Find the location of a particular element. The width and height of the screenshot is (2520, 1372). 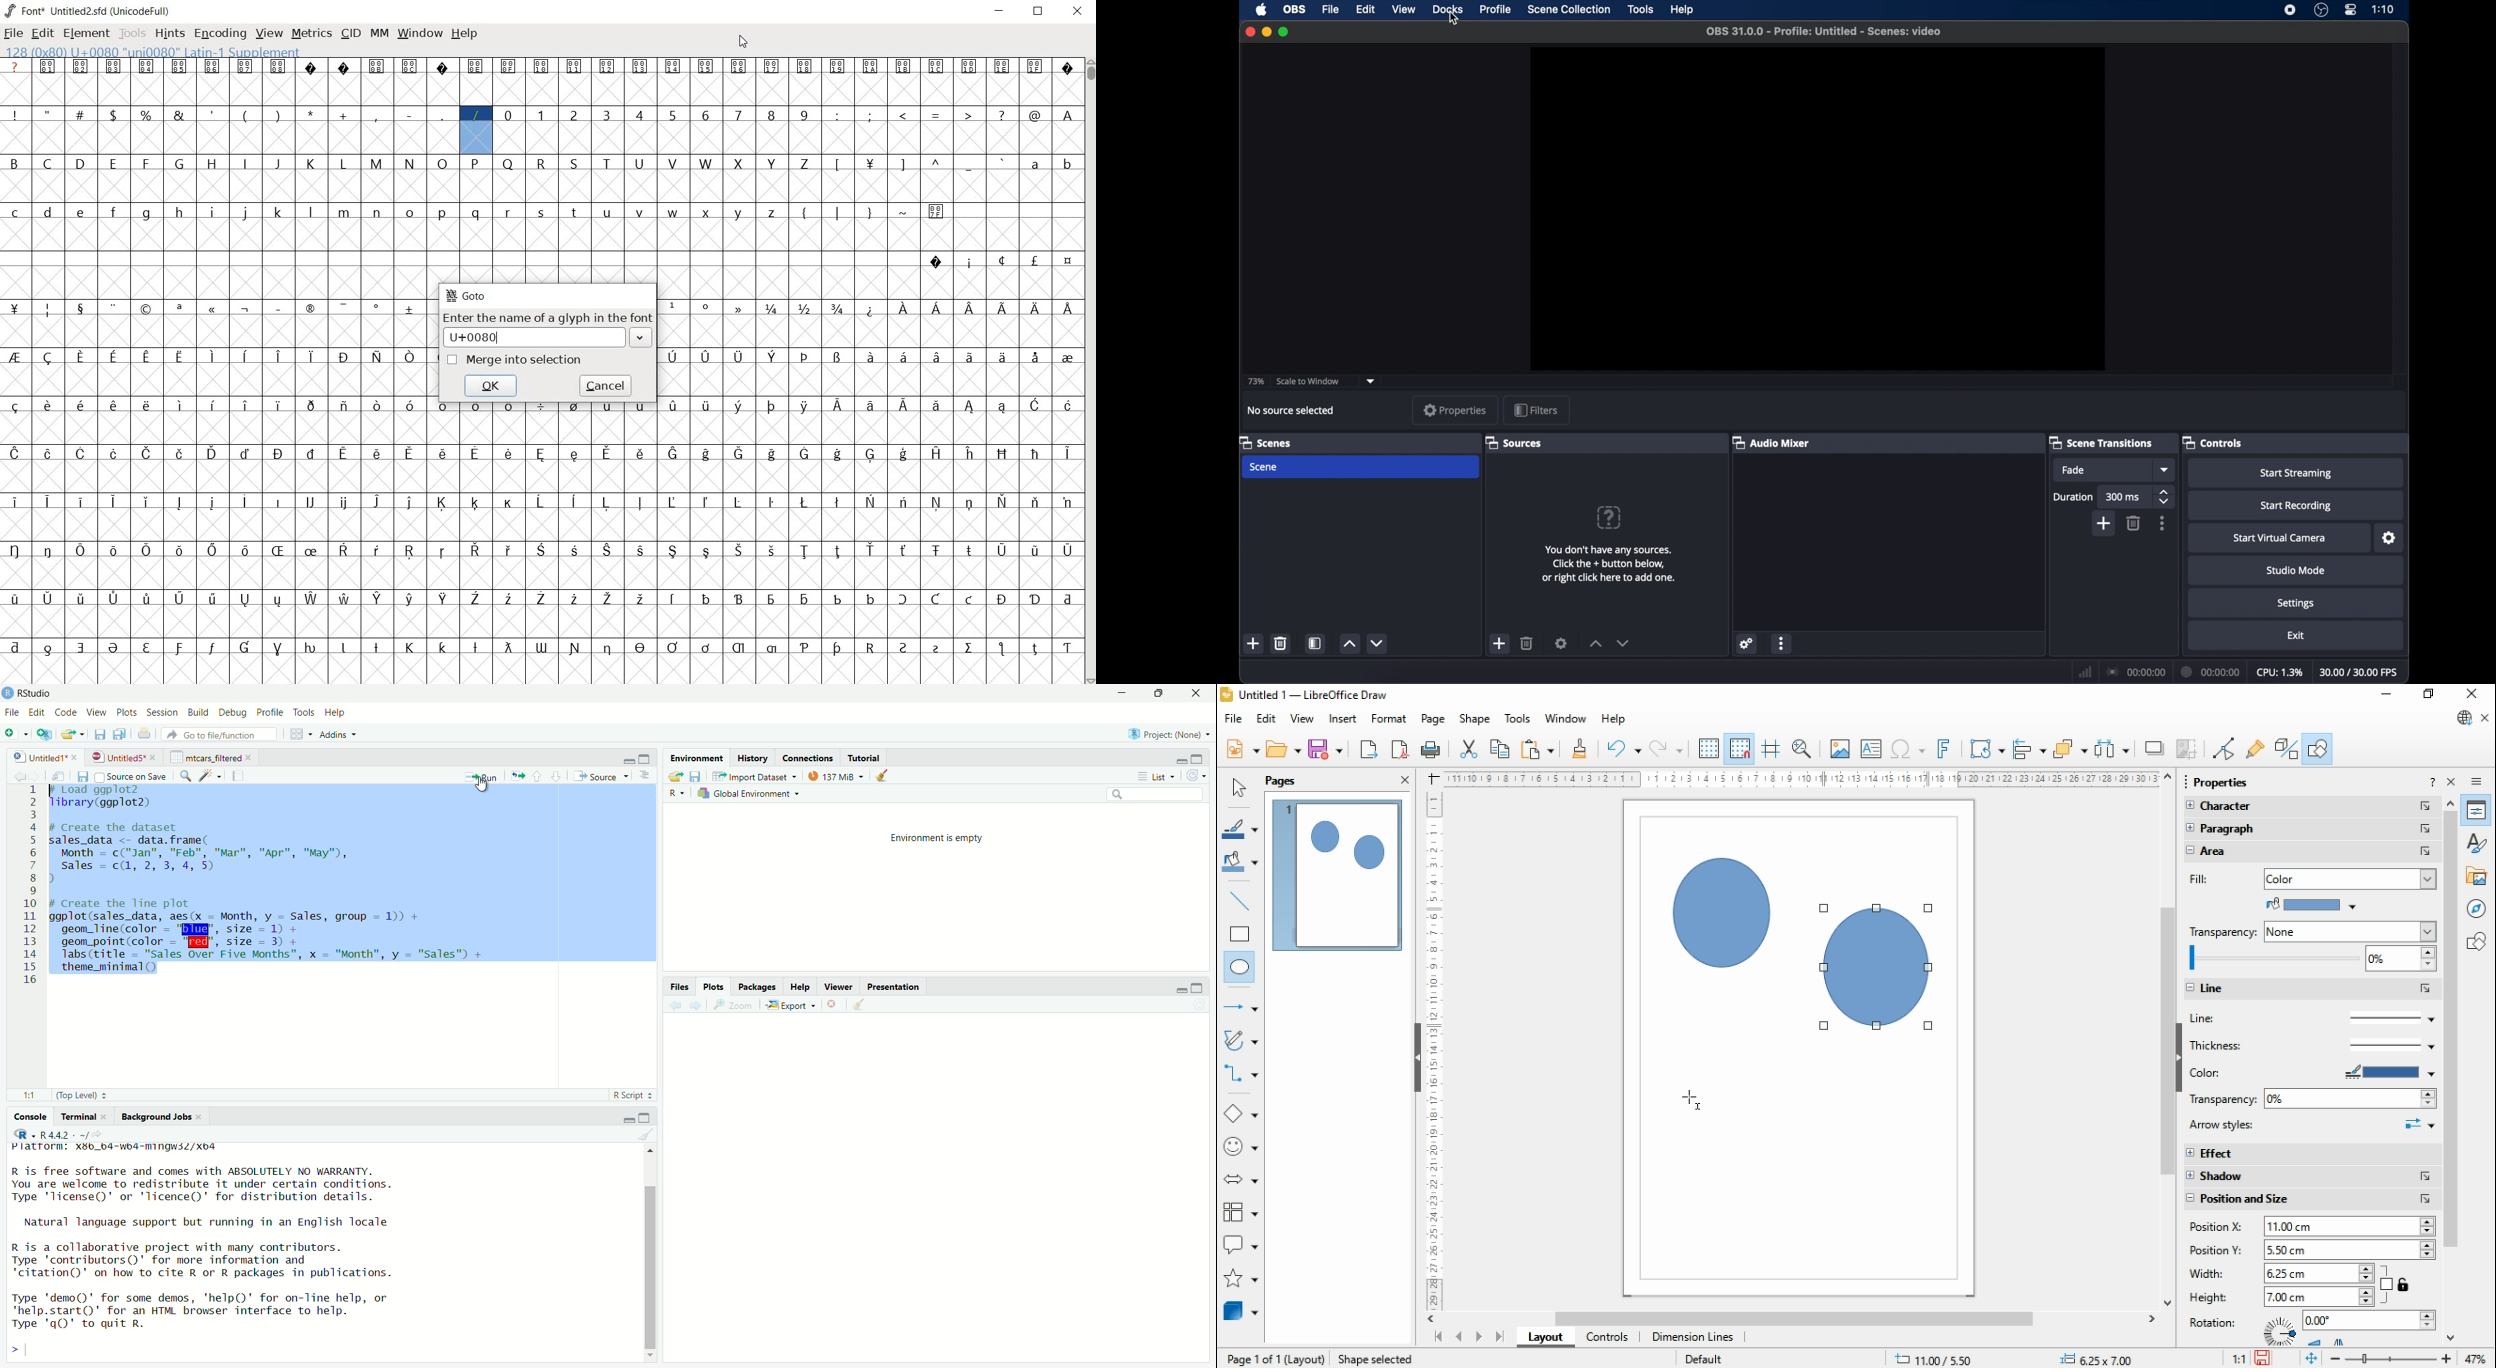

glyph is located at coordinates (113, 163).